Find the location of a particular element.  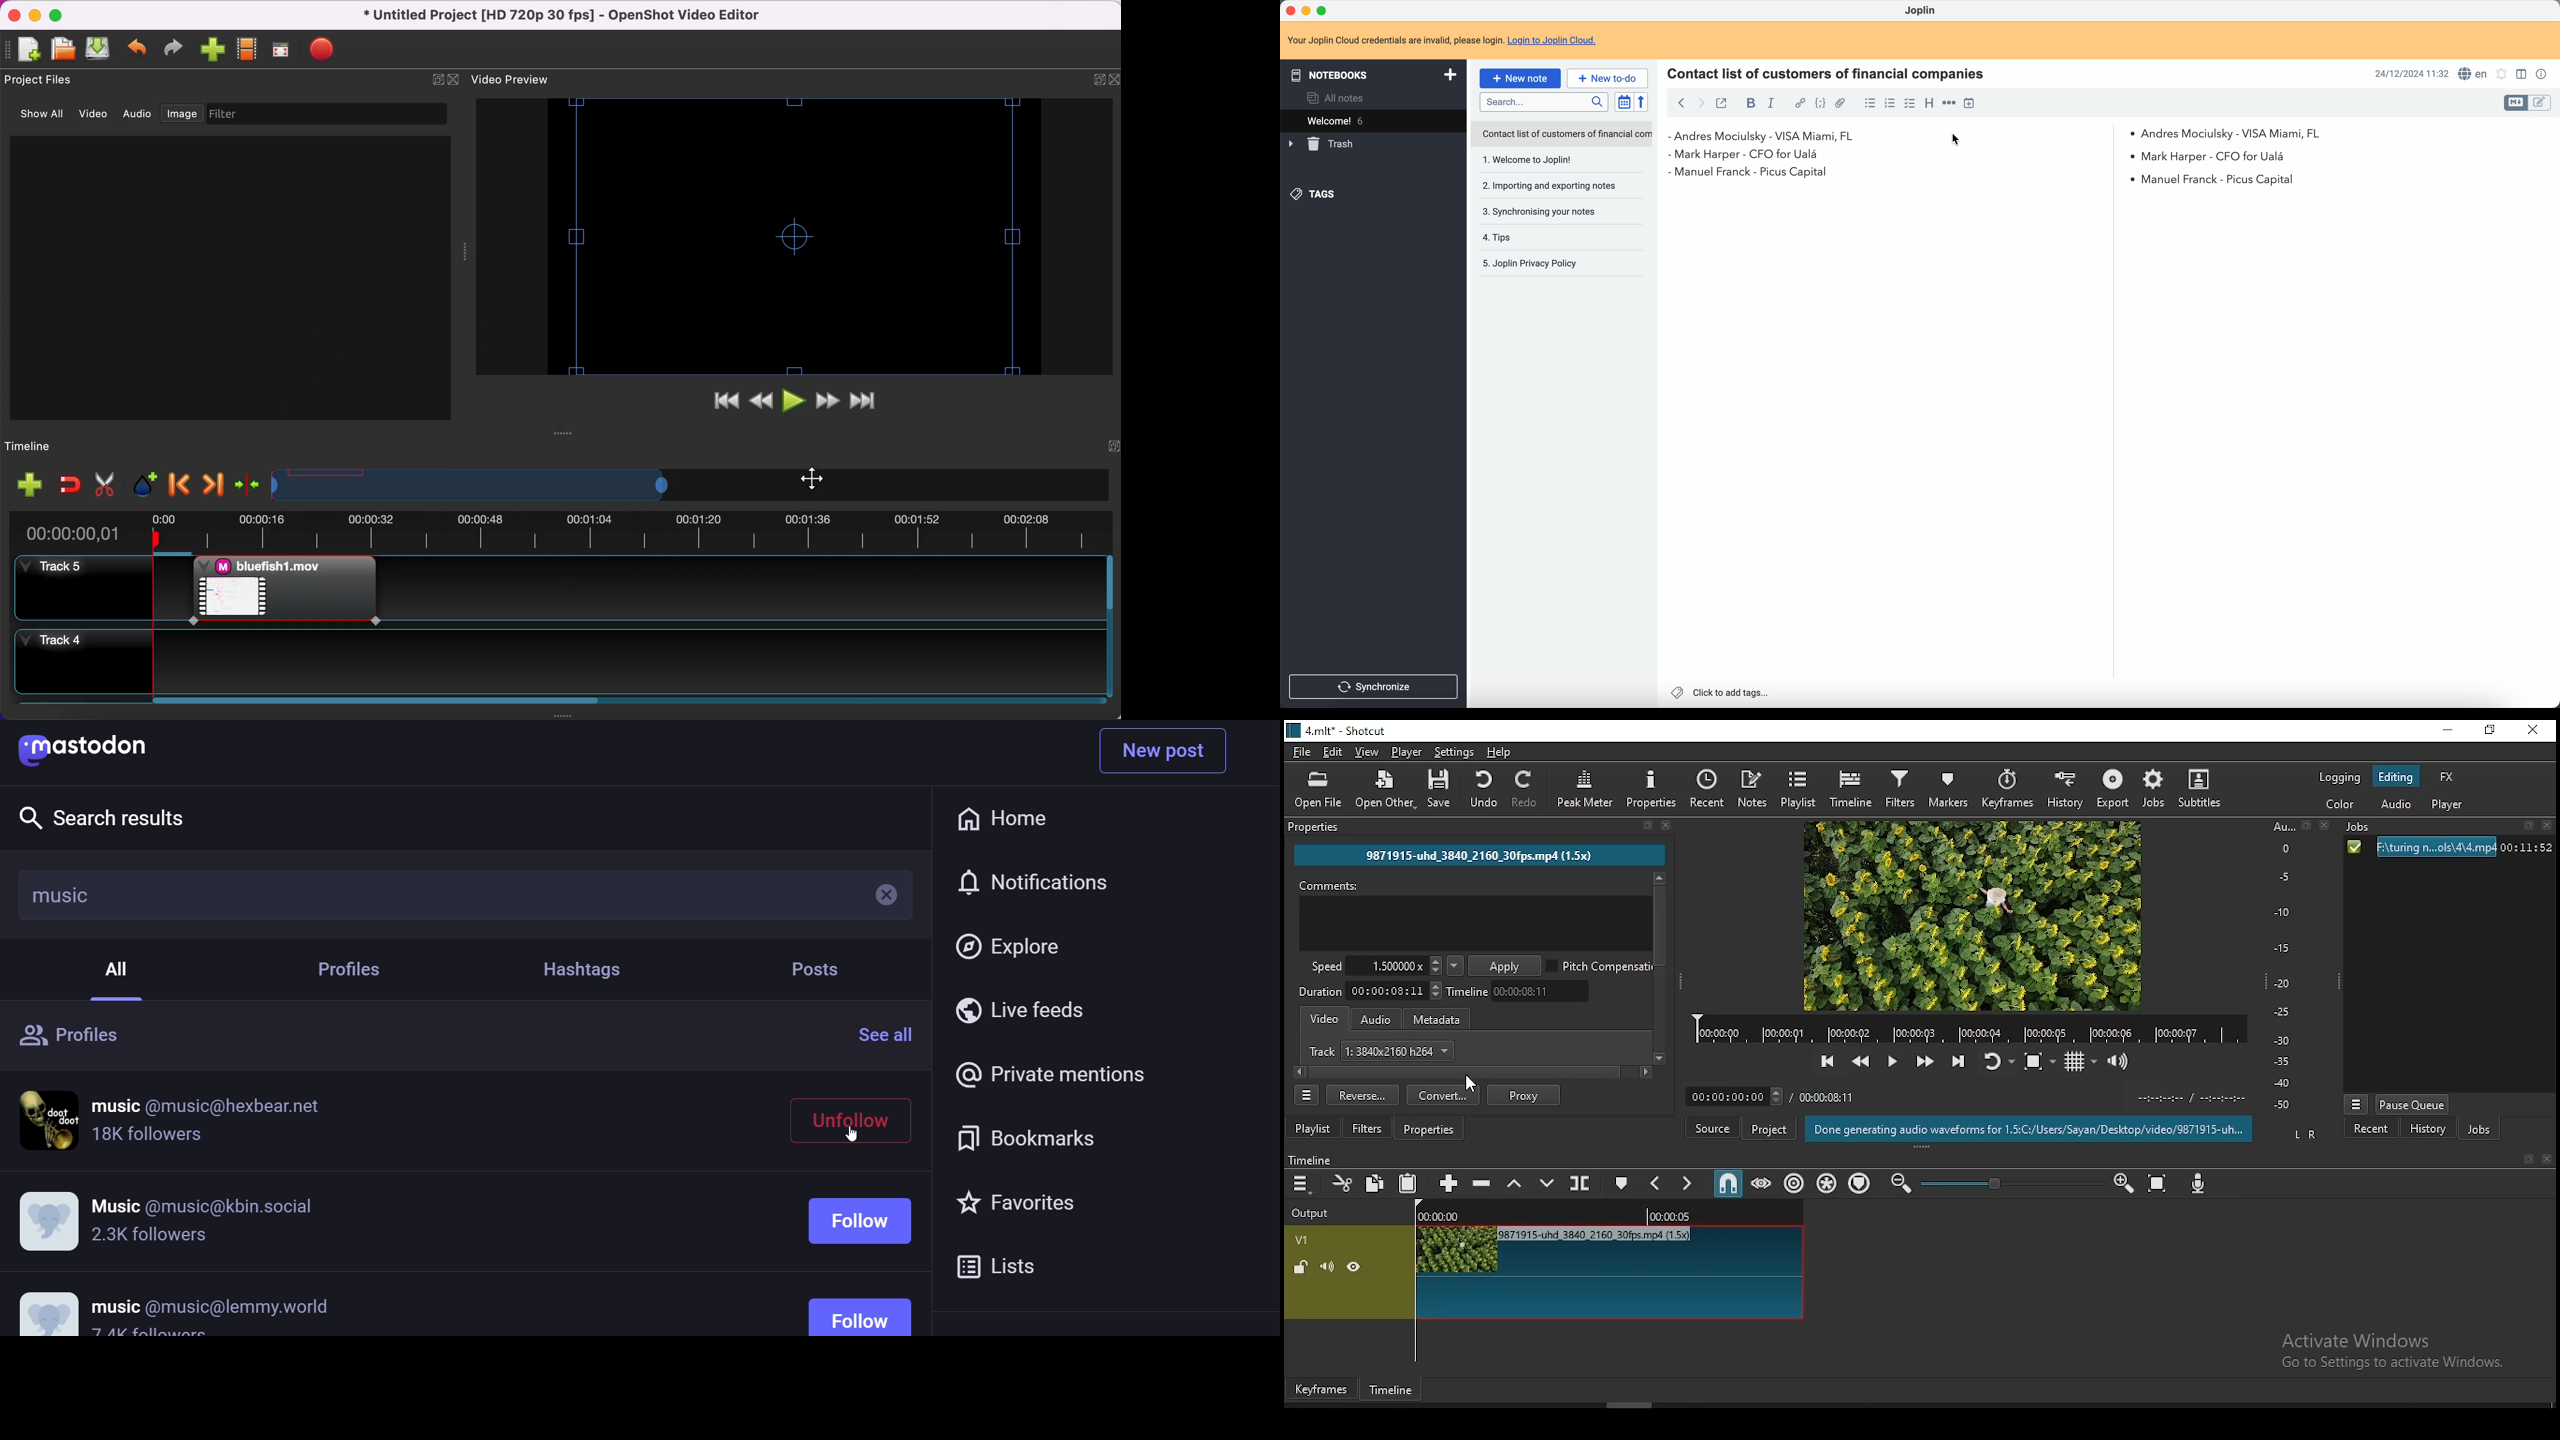

close is located at coordinates (15, 15).